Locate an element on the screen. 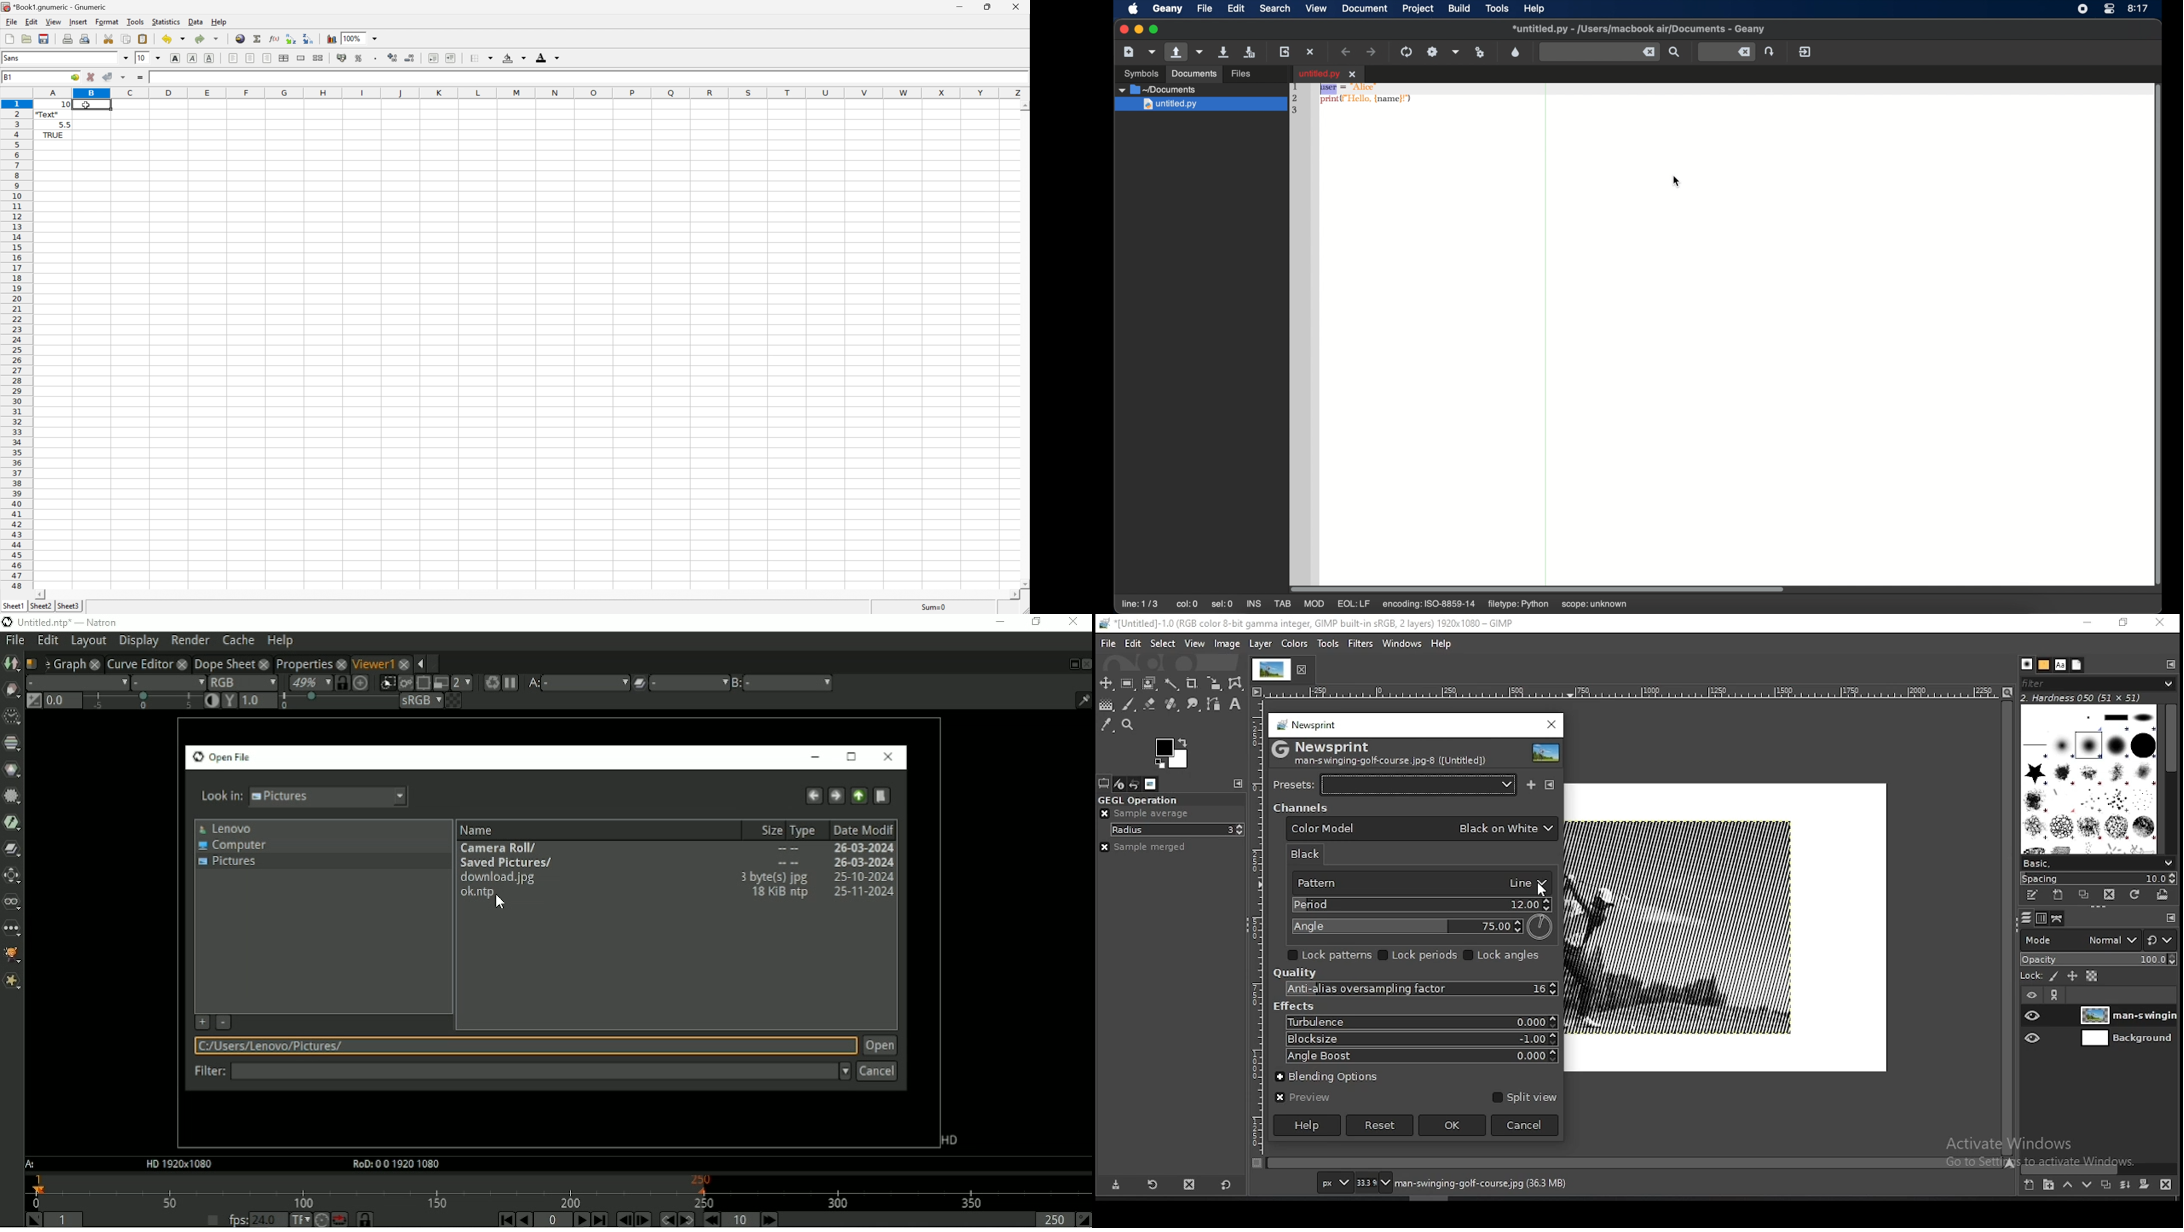 The height and width of the screenshot is (1232, 2184). Sheet1 is located at coordinates (12, 606).